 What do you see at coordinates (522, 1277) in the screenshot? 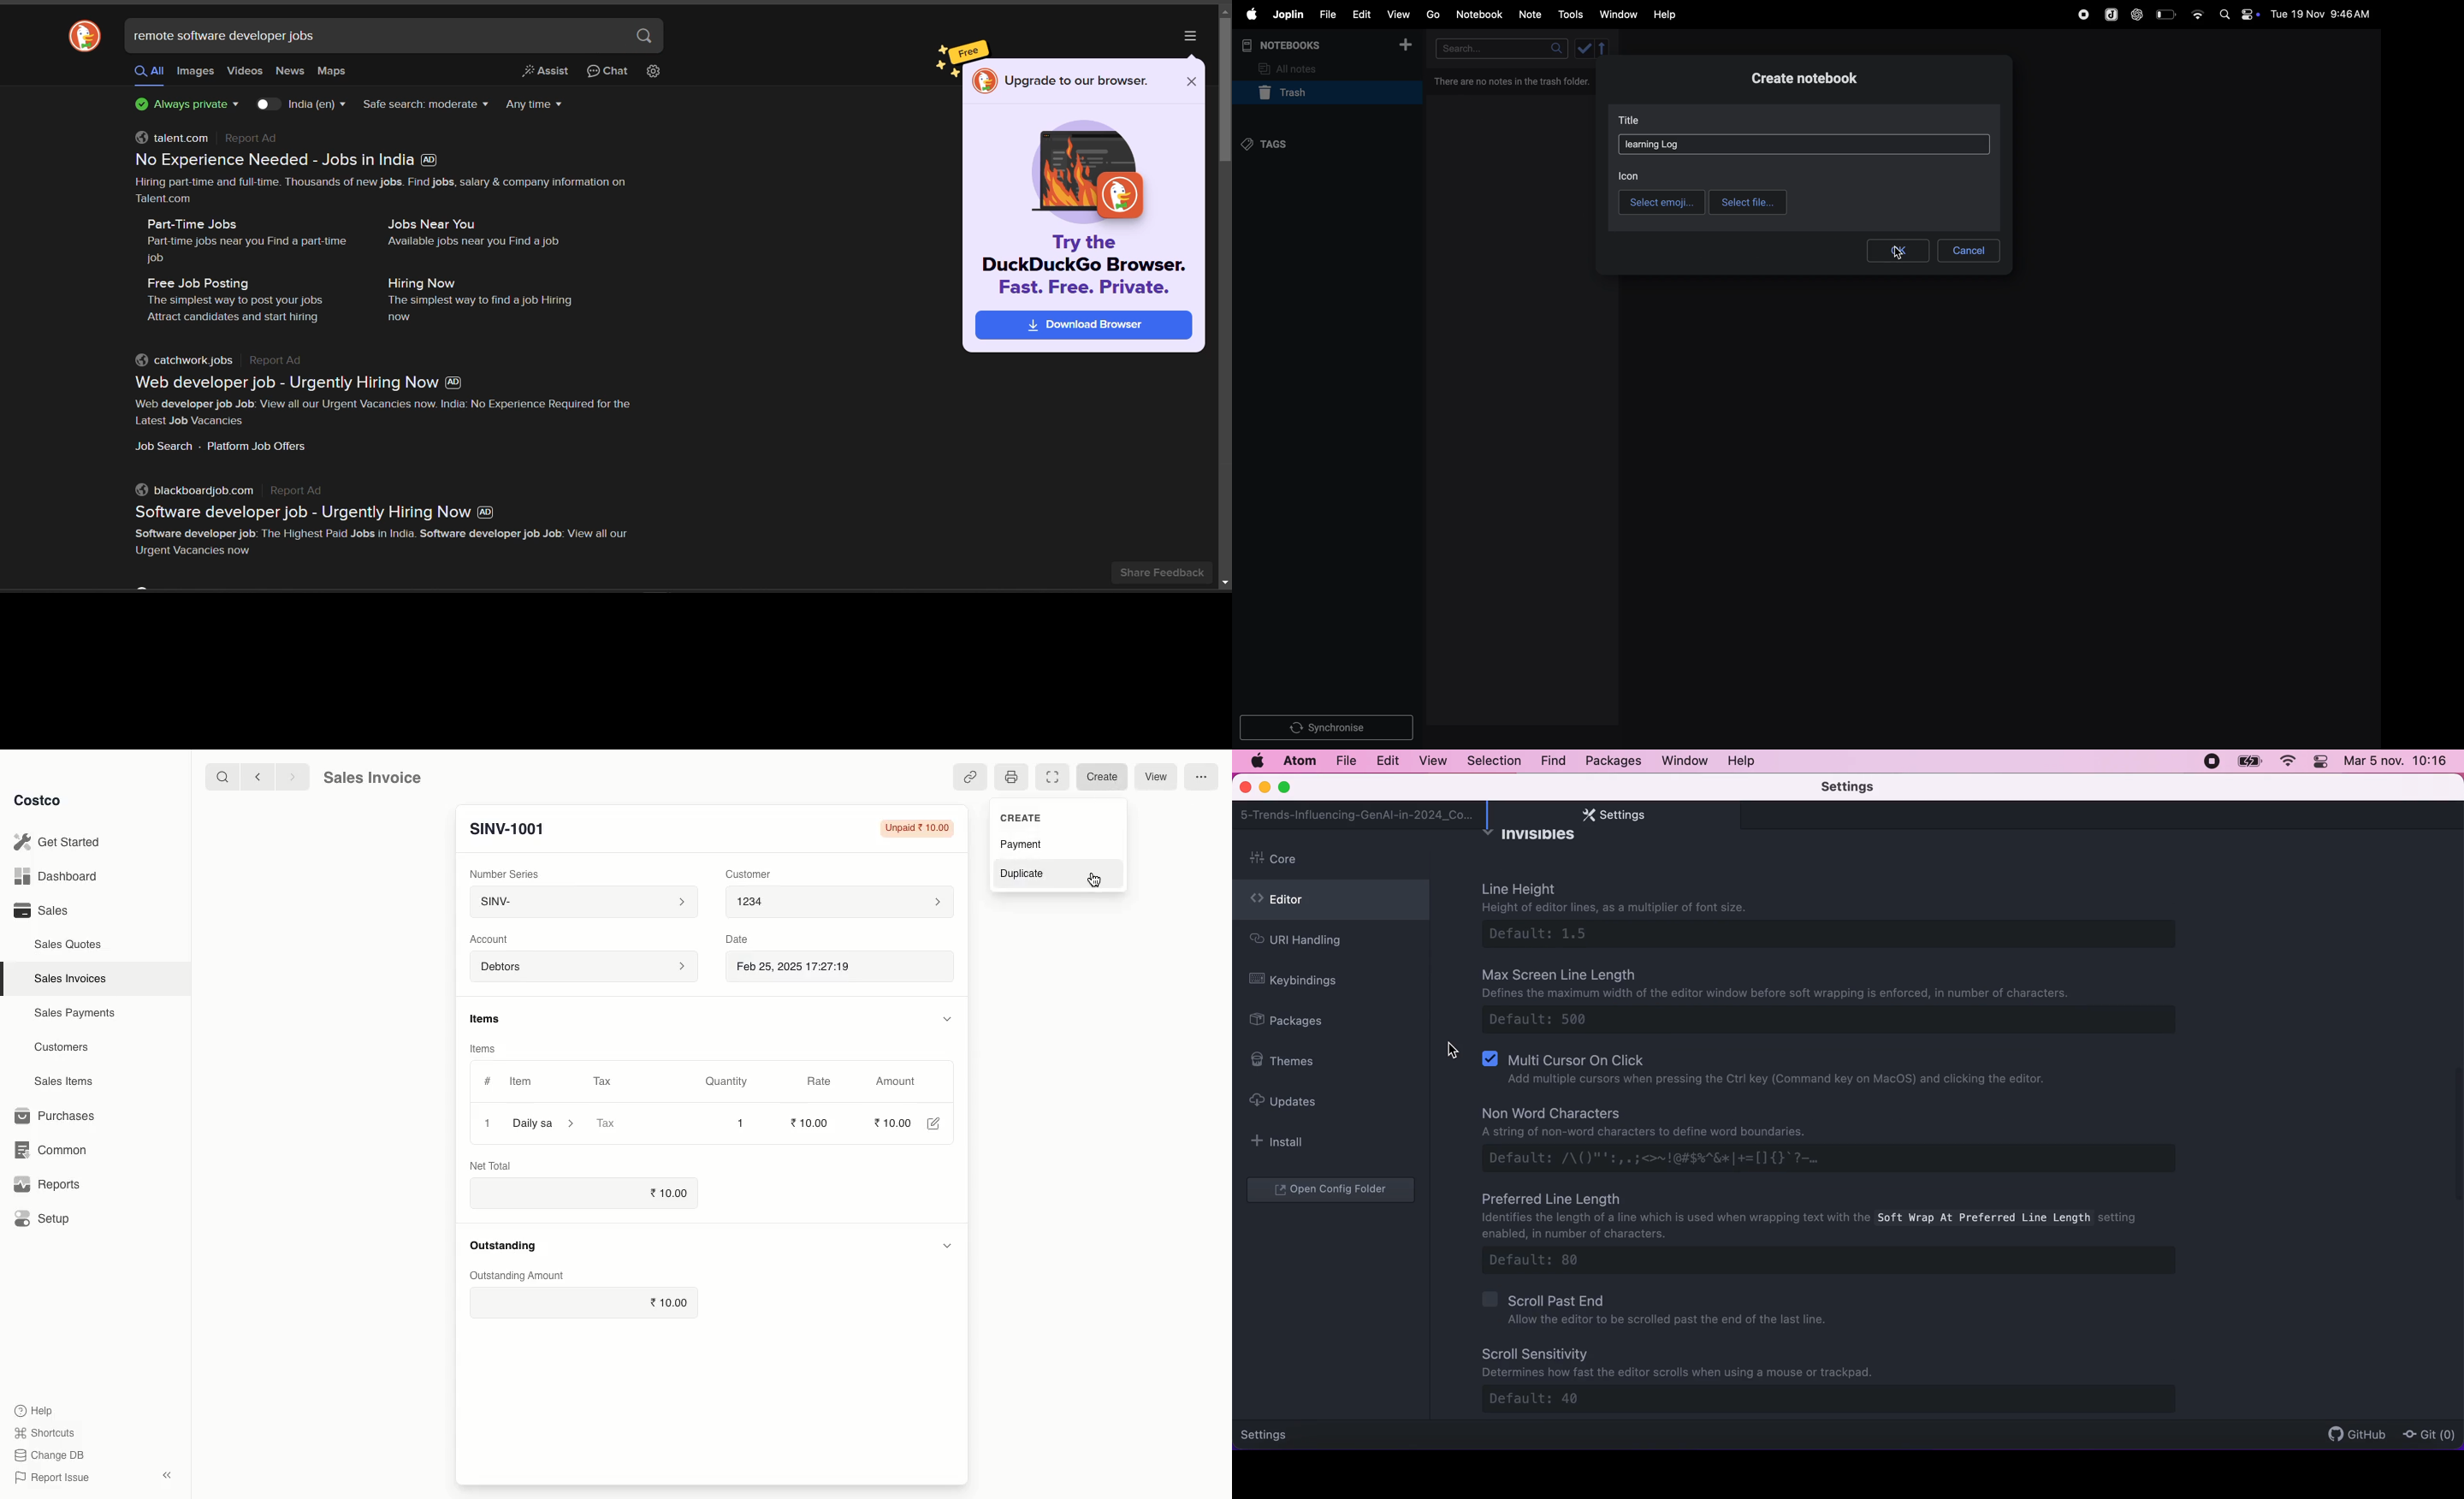
I see `‘Outstanding Amount` at bounding box center [522, 1277].